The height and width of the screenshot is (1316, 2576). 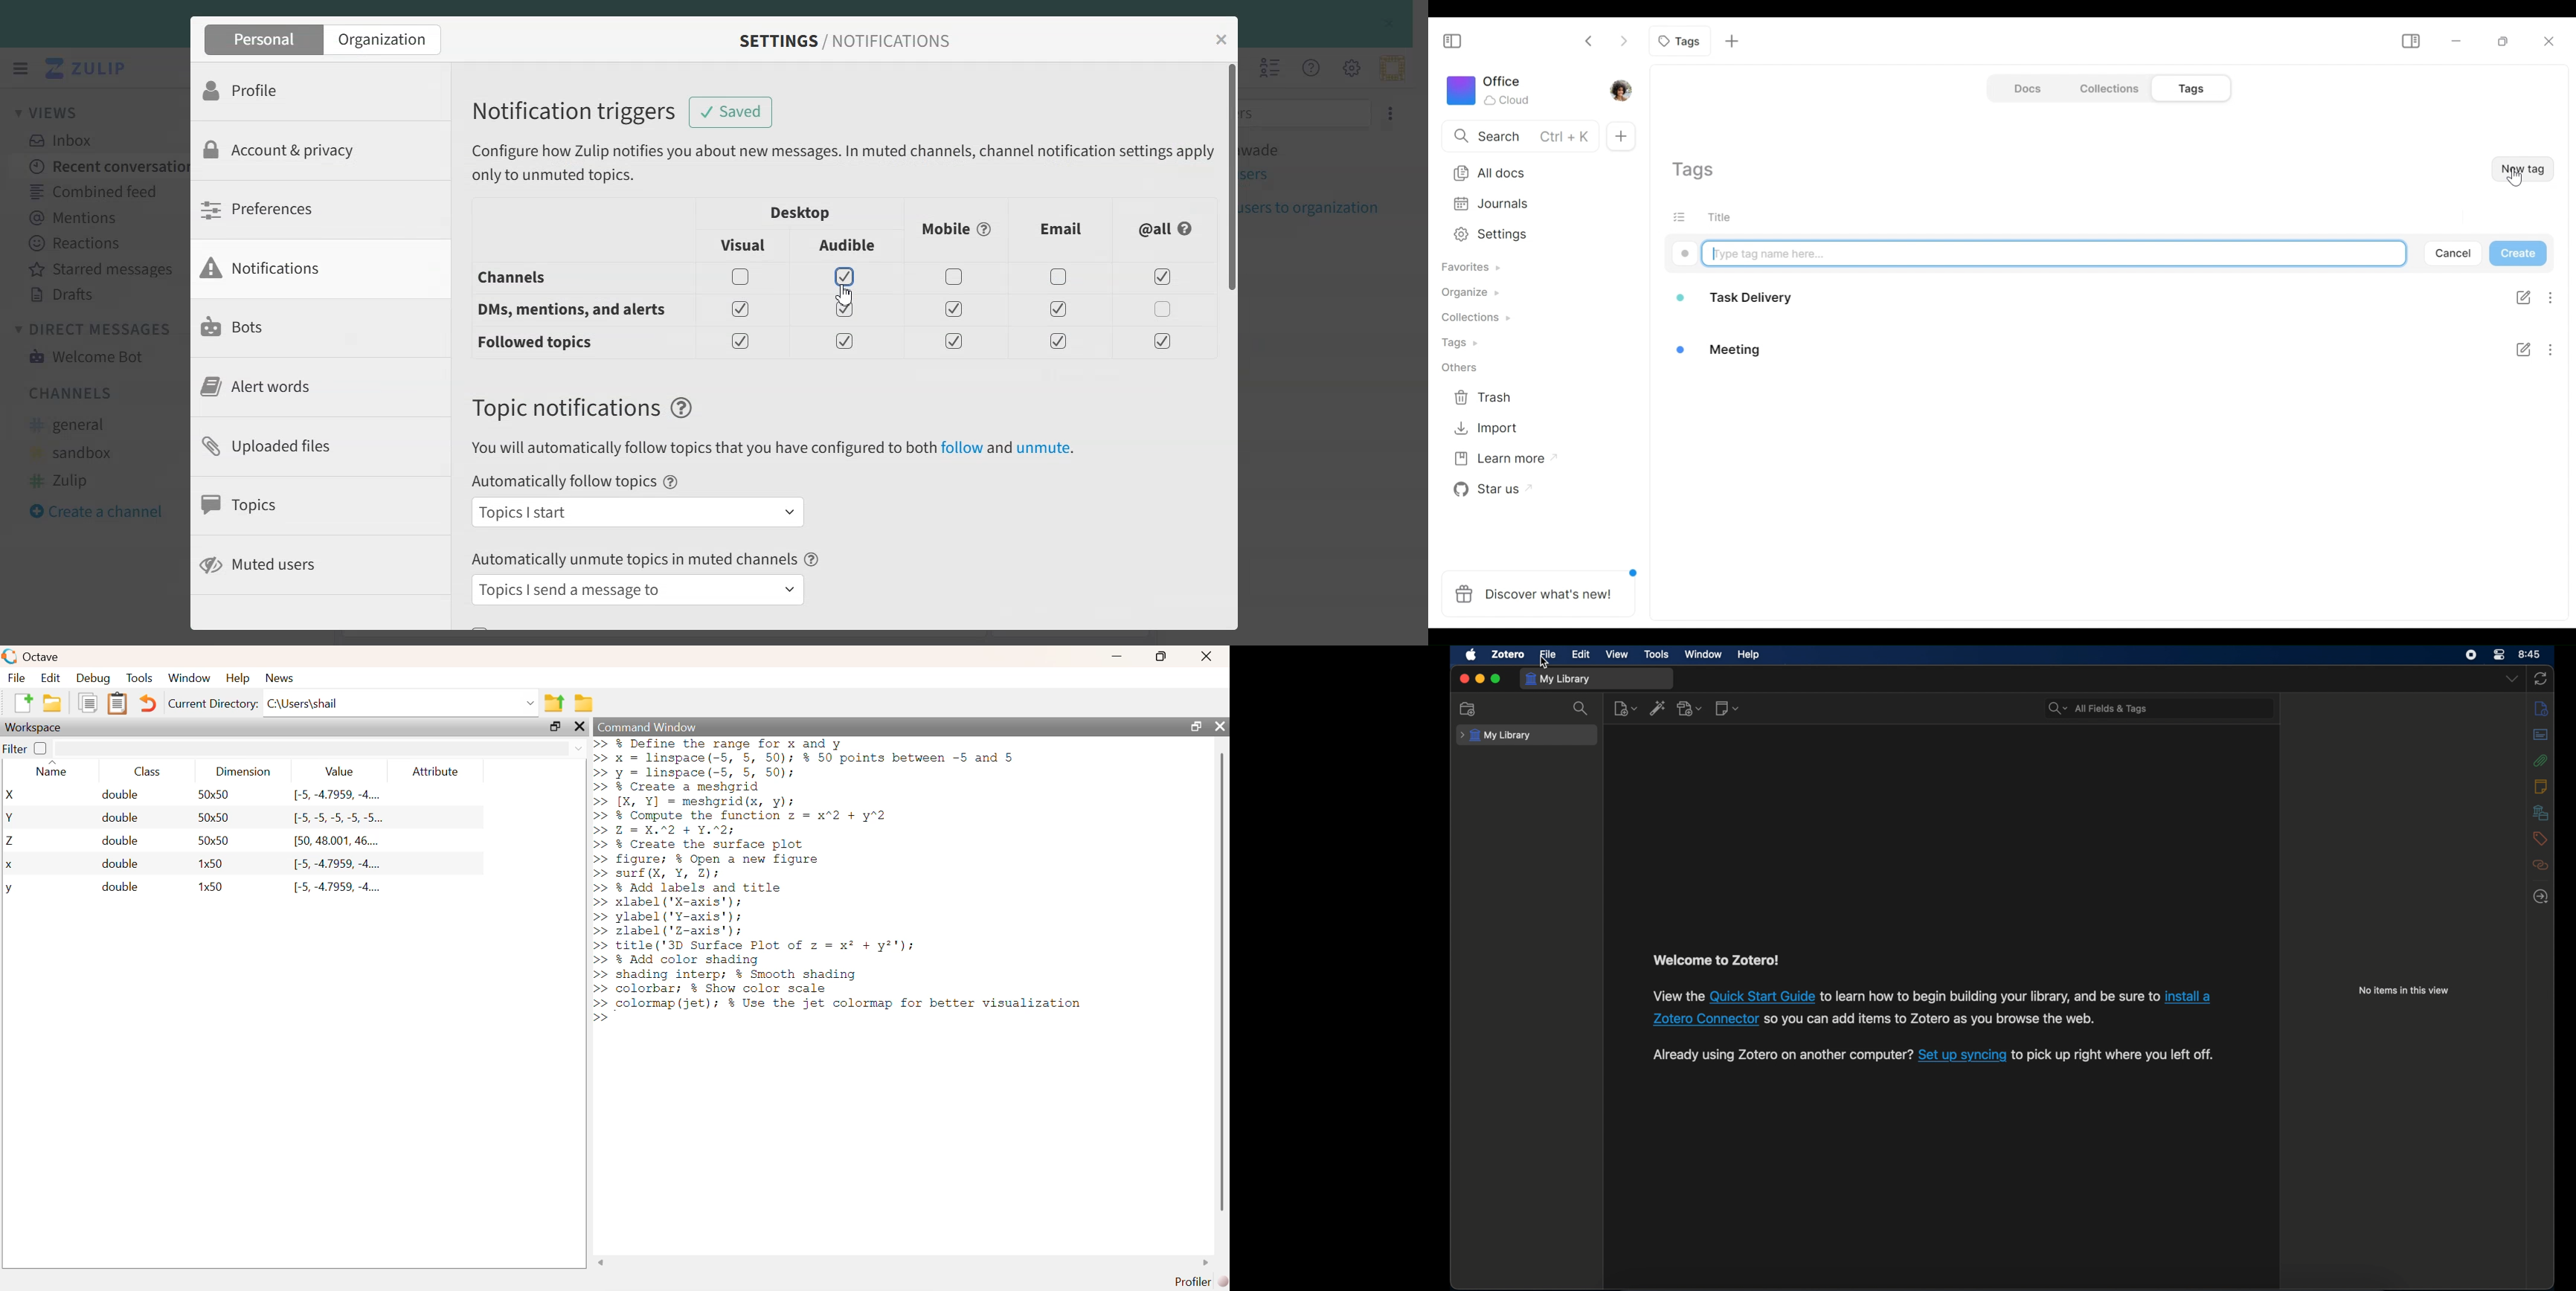 What do you see at coordinates (964, 309) in the screenshot?
I see `Enable/ Disable toggles` at bounding box center [964, 309].